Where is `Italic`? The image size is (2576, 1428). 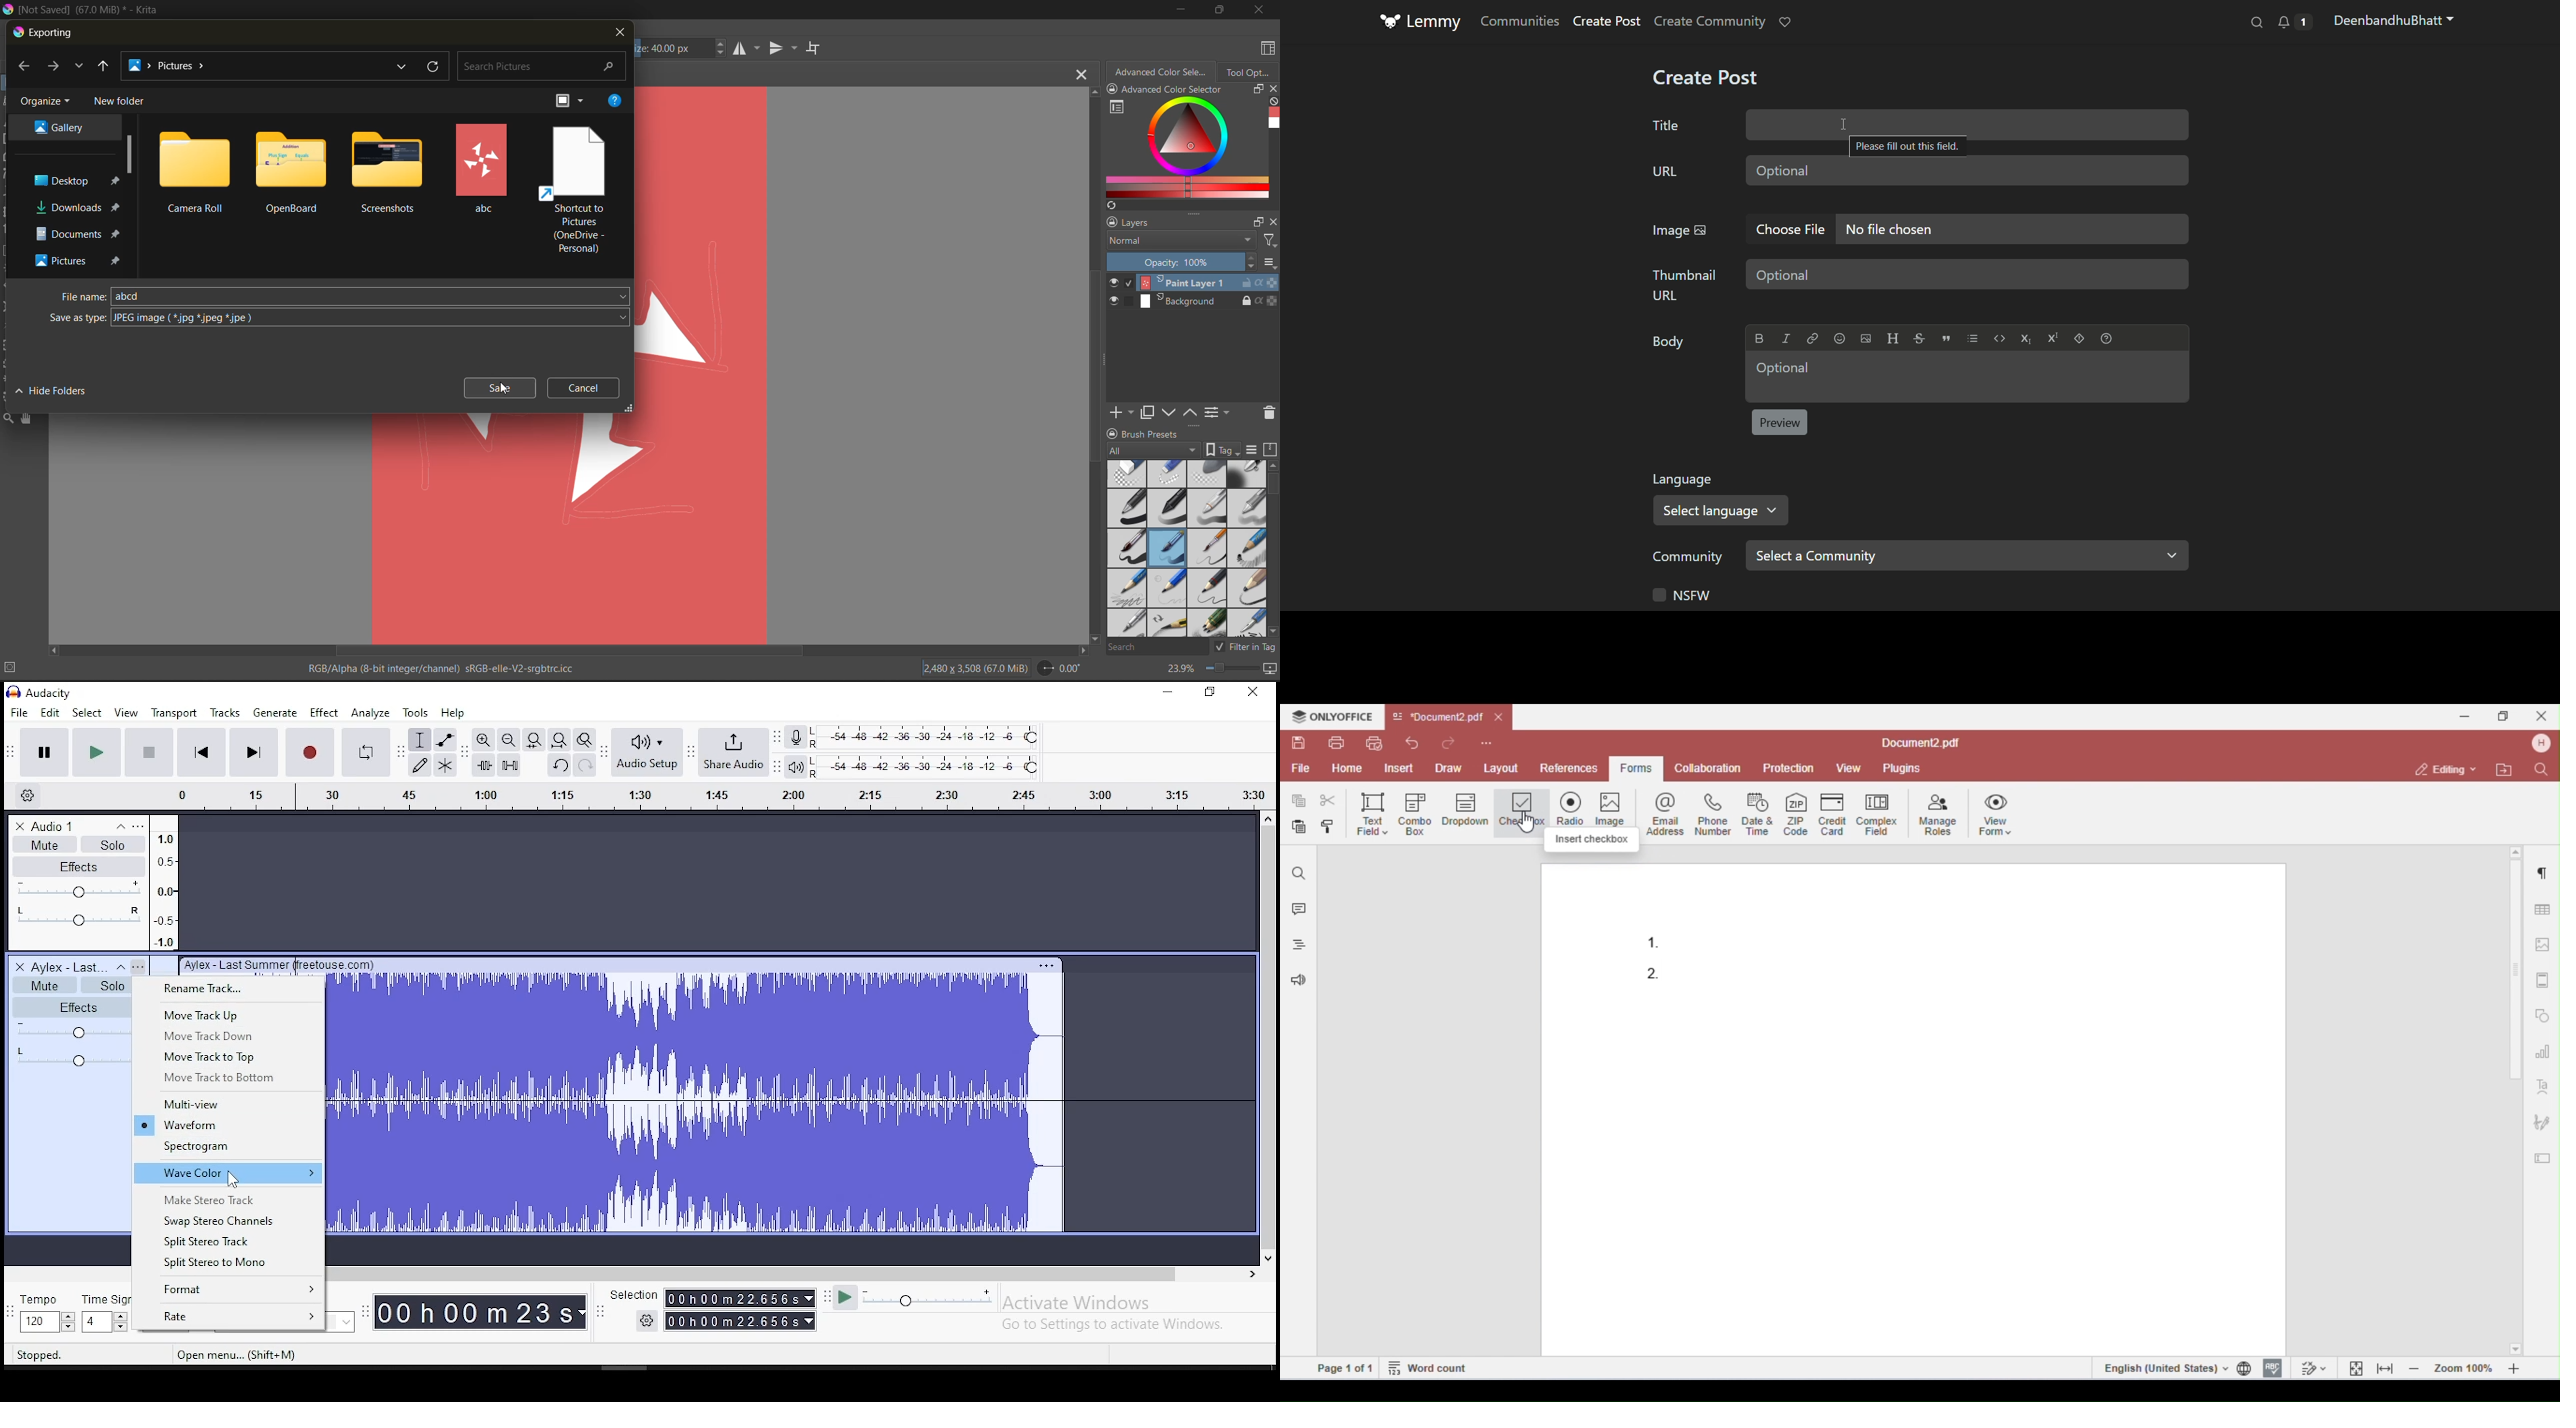 Italic is located at coordinates (1786, 339).